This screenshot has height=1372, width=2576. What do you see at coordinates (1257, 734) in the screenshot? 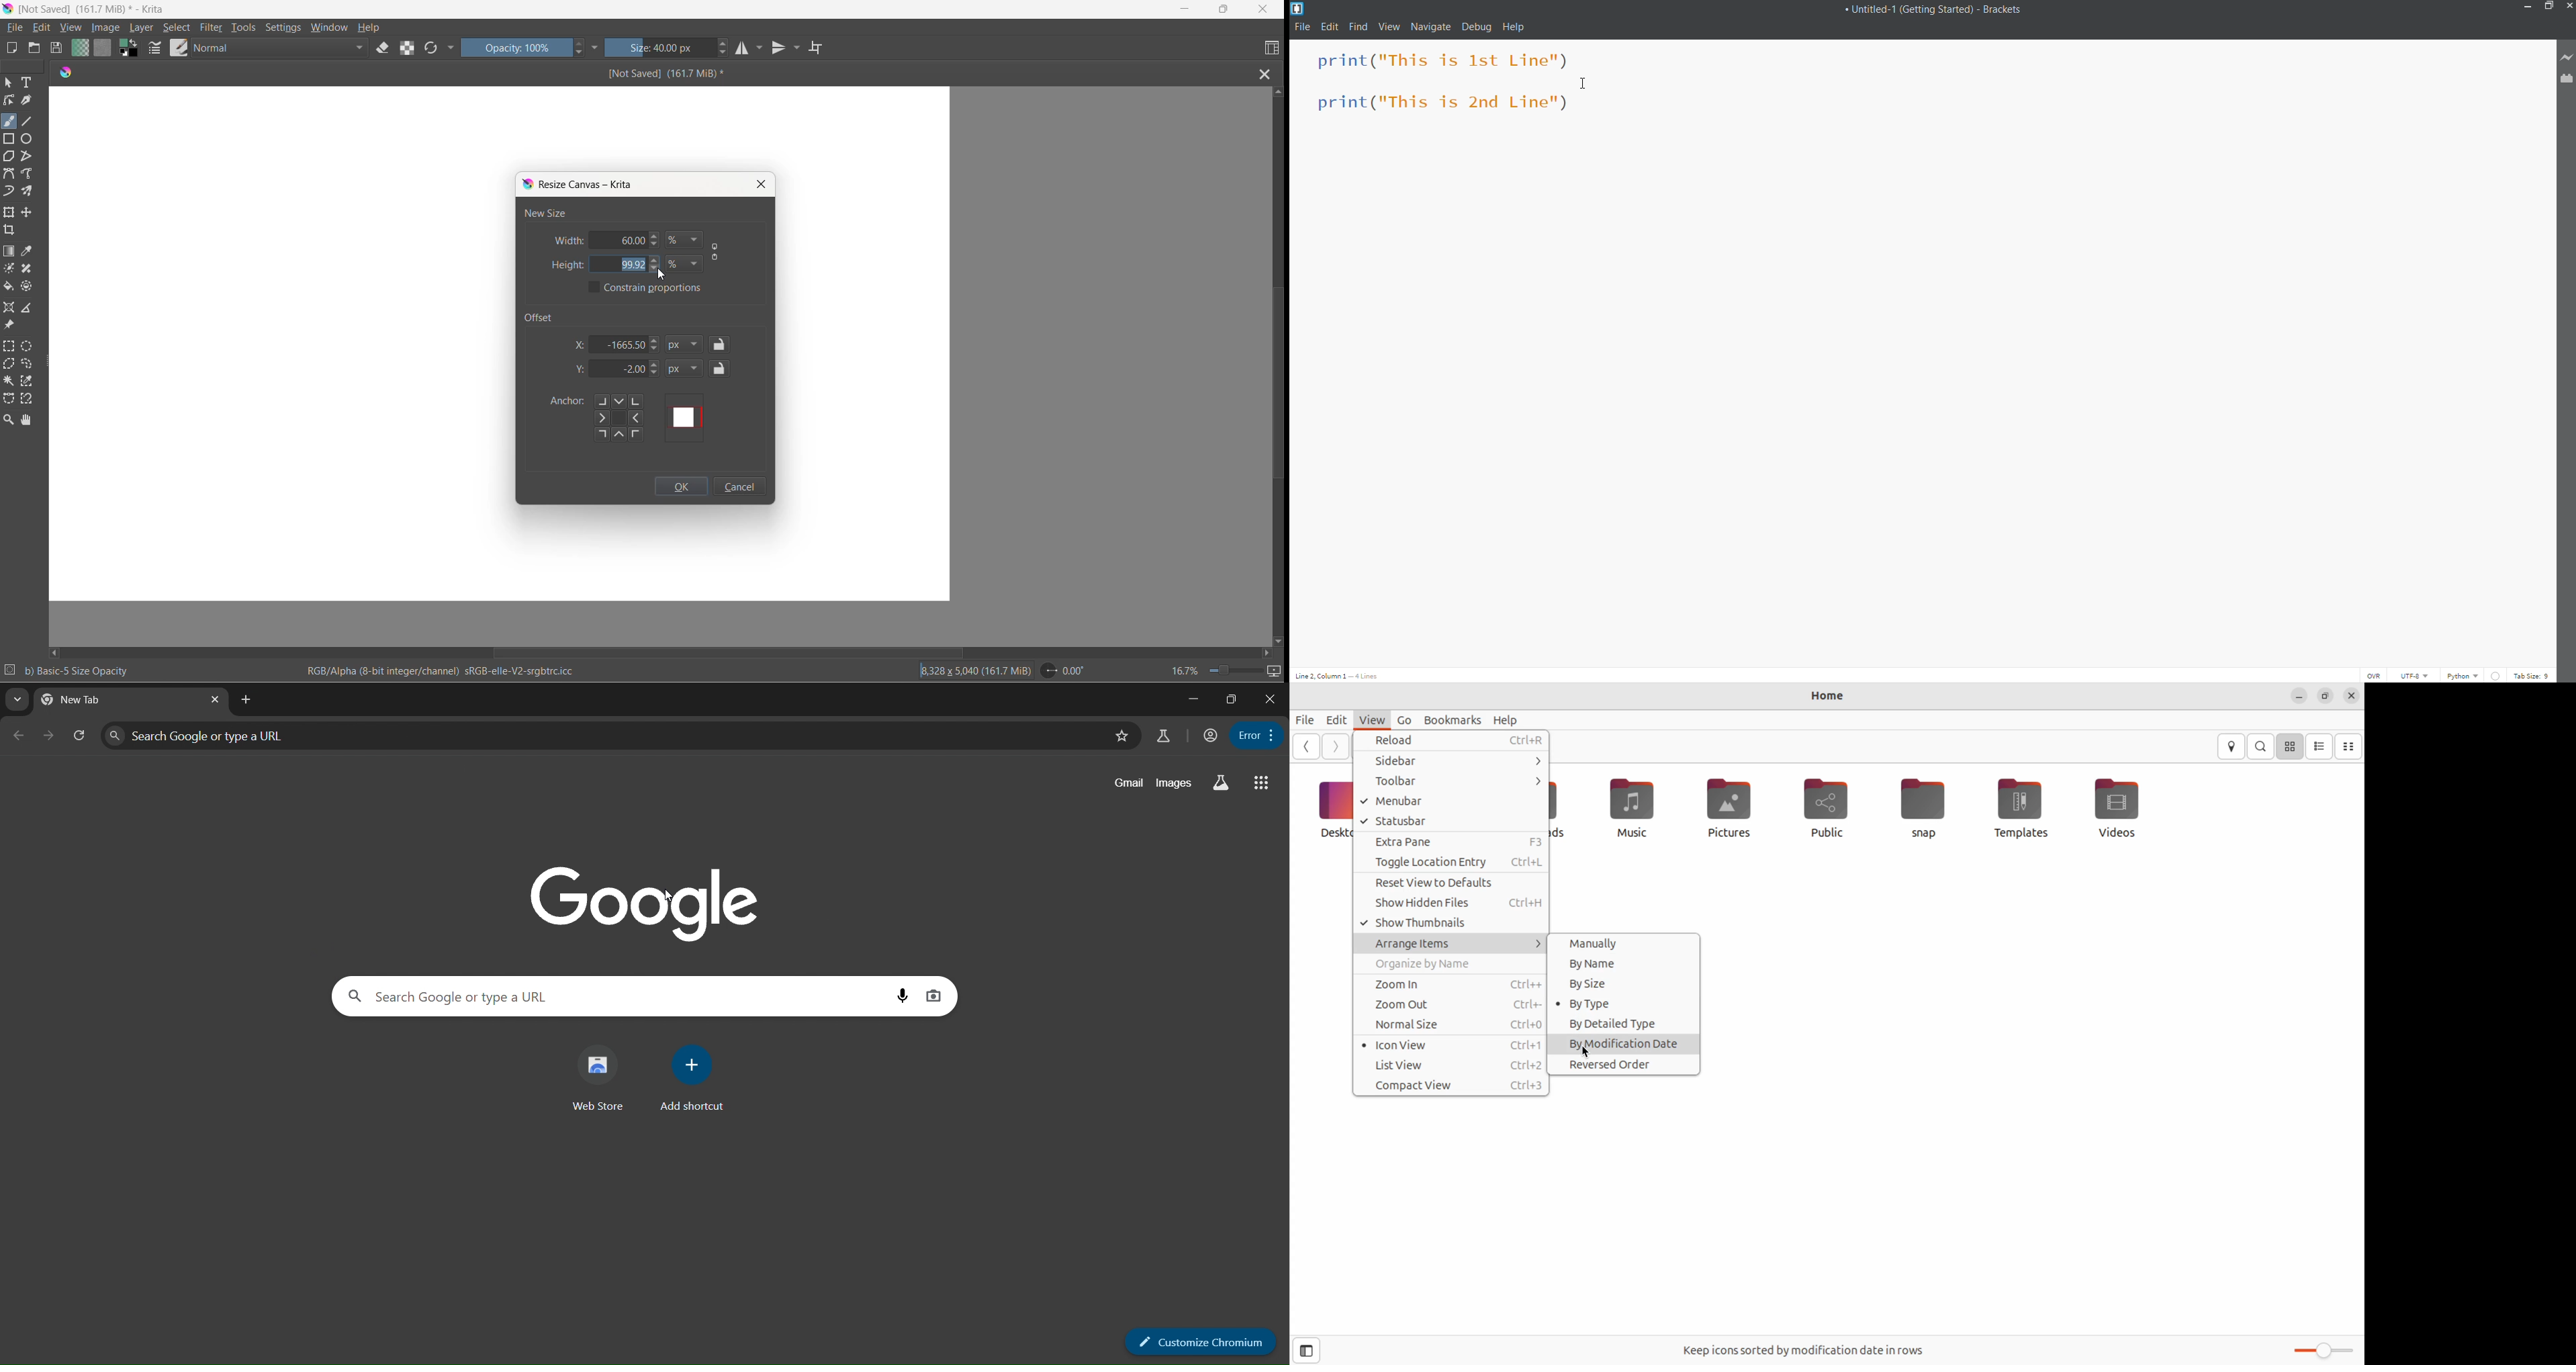
I see `menu` at bounding box center [1257, 734].